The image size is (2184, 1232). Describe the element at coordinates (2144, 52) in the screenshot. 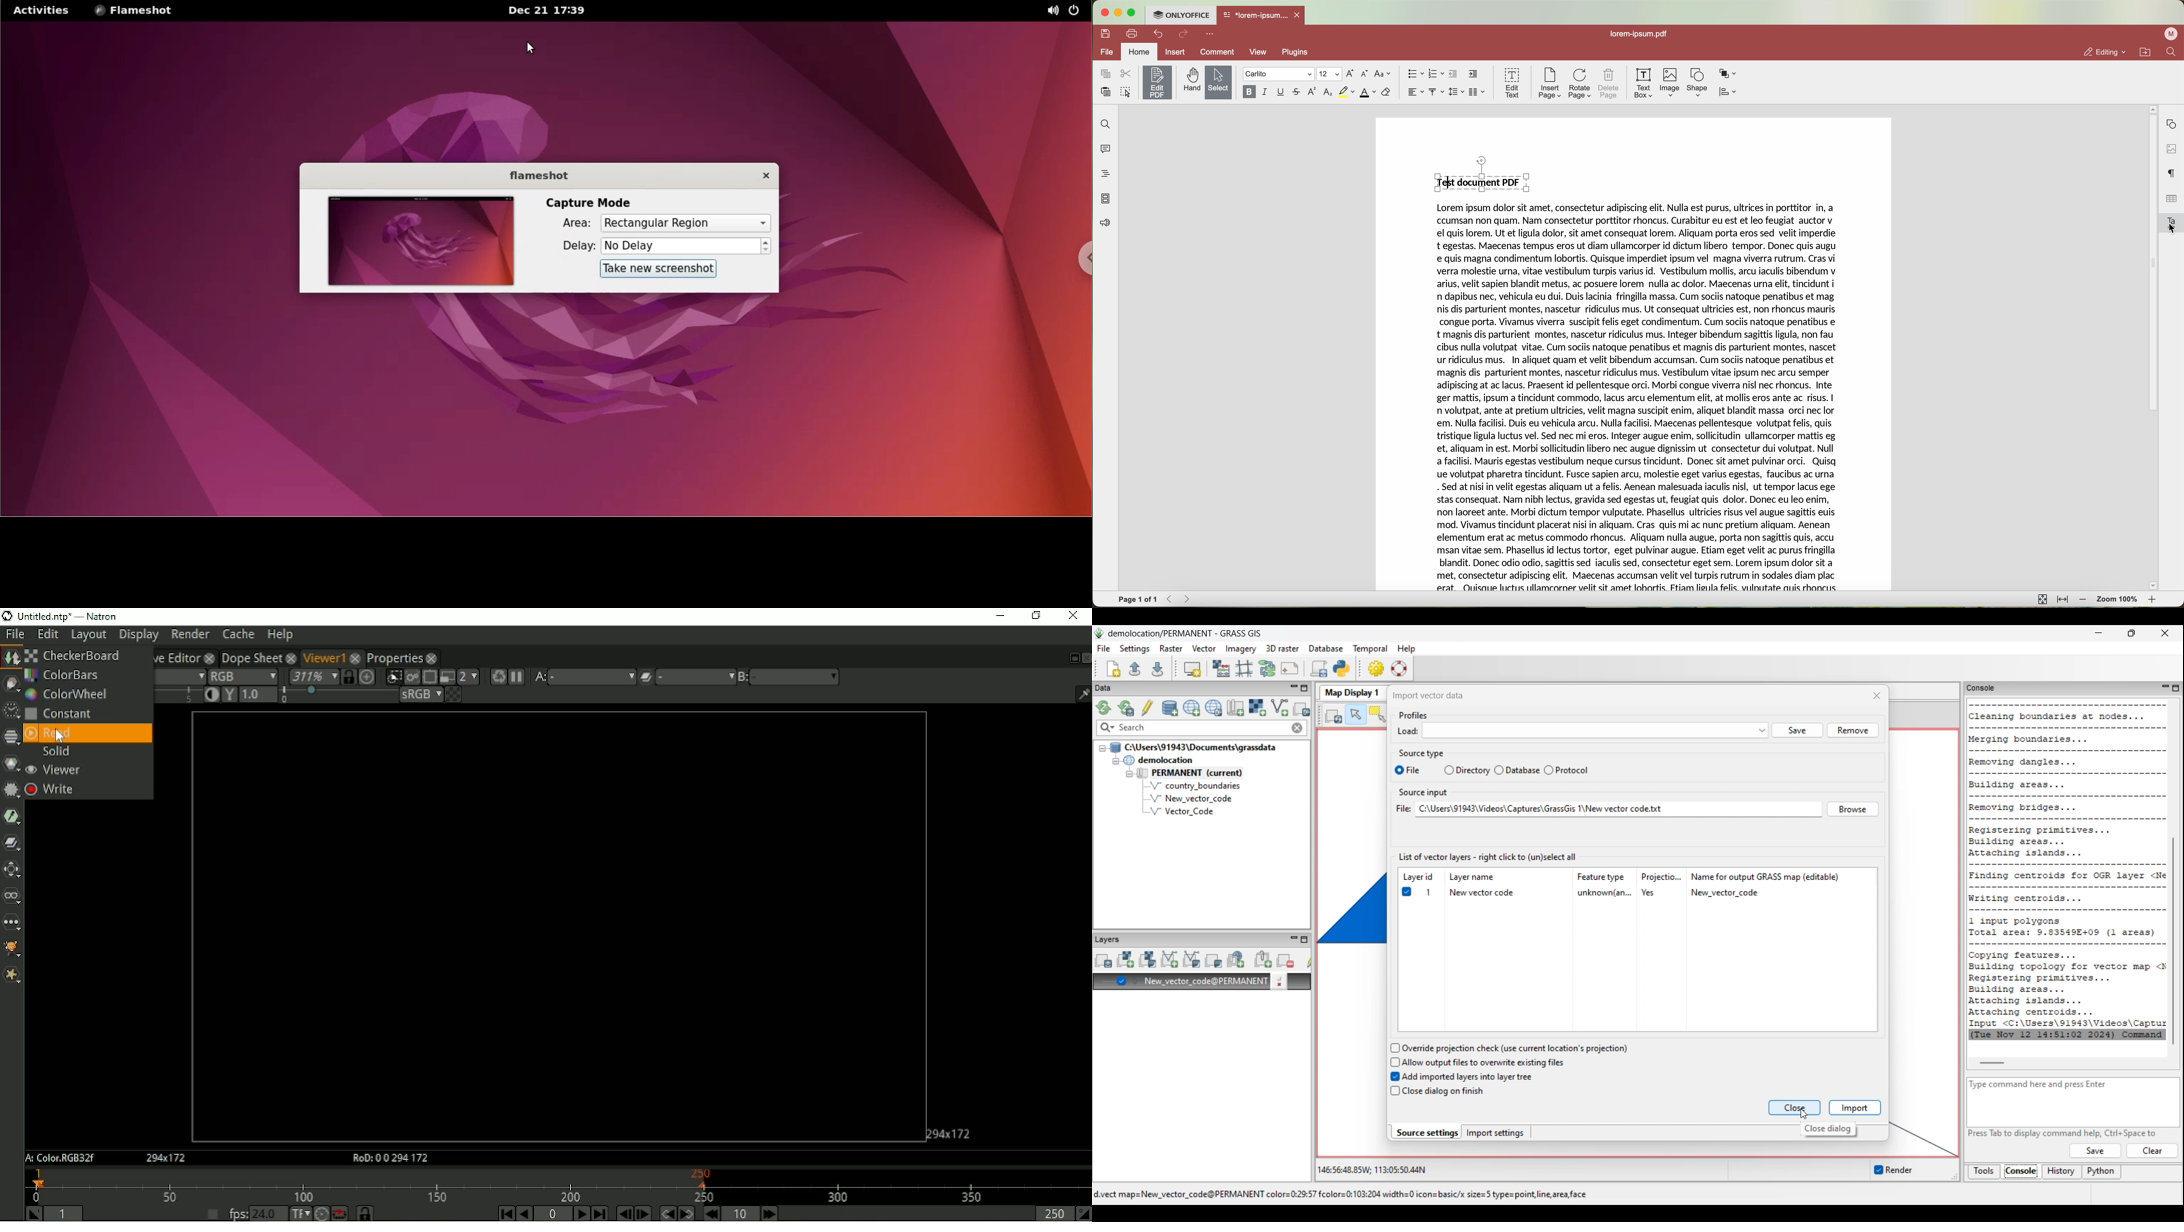

I see `open file location` at that location.